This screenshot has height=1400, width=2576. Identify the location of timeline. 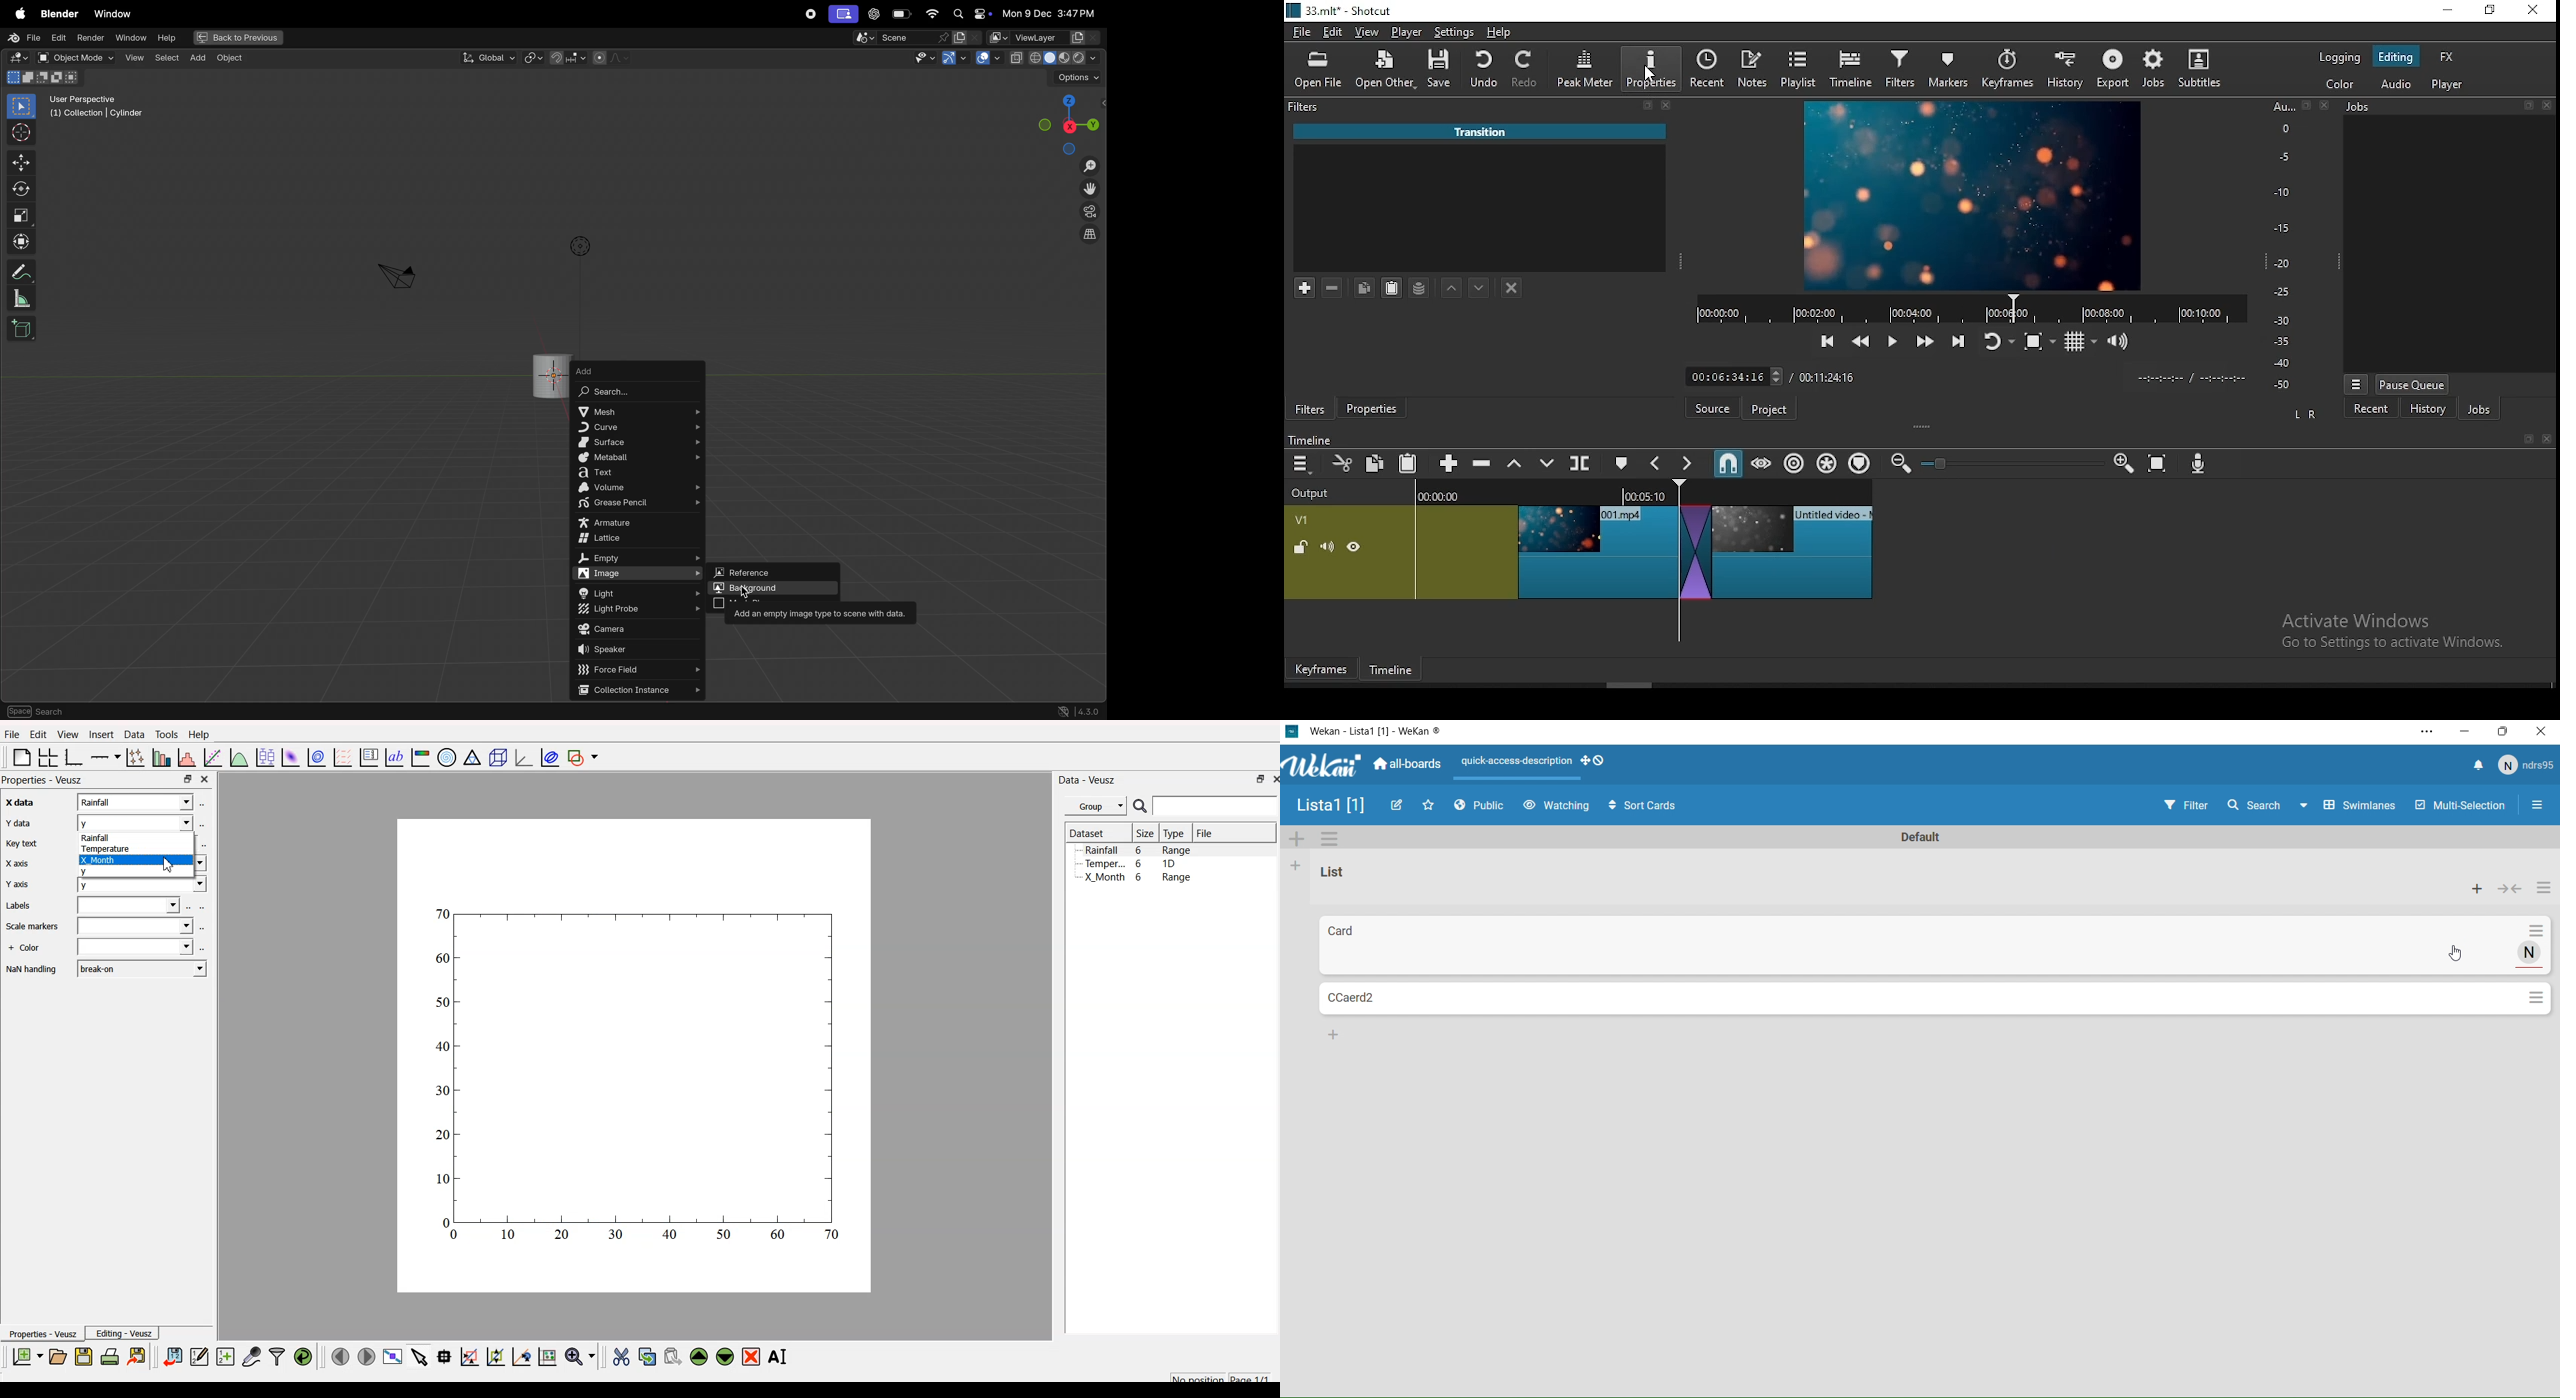
(1313, 439).